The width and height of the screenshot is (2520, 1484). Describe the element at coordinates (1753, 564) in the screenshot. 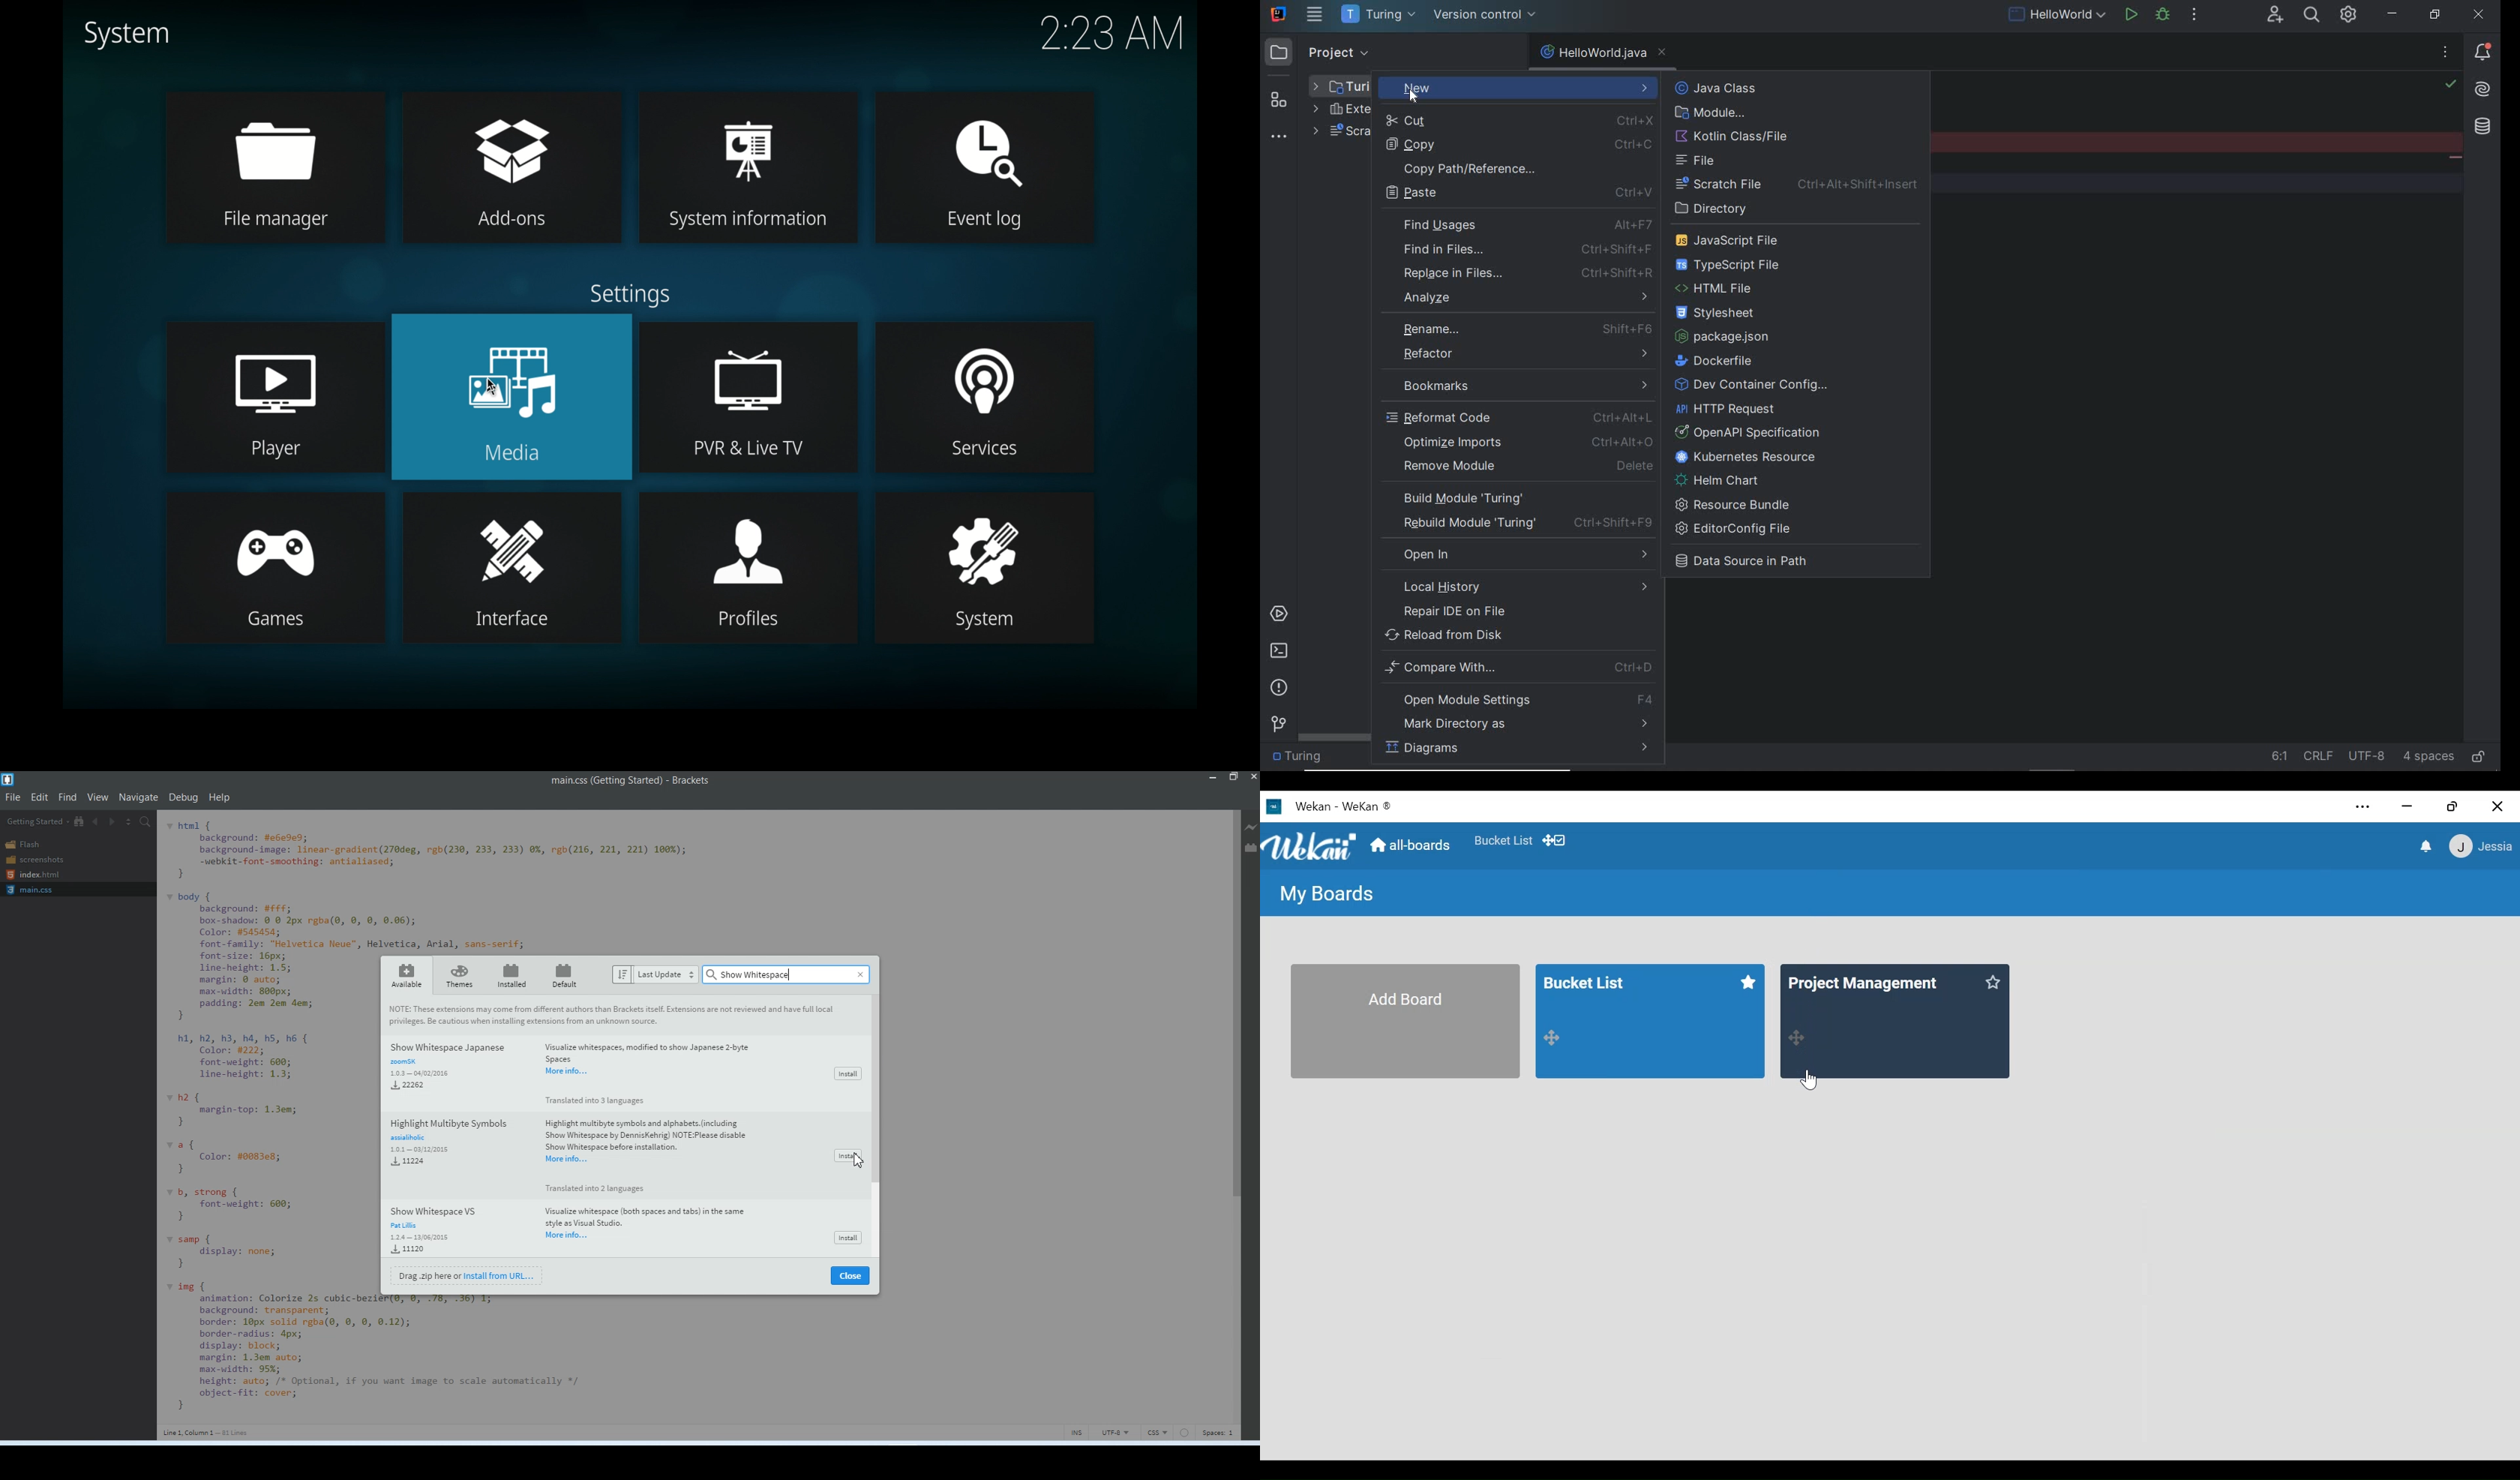

I see `data source in path` at that location.